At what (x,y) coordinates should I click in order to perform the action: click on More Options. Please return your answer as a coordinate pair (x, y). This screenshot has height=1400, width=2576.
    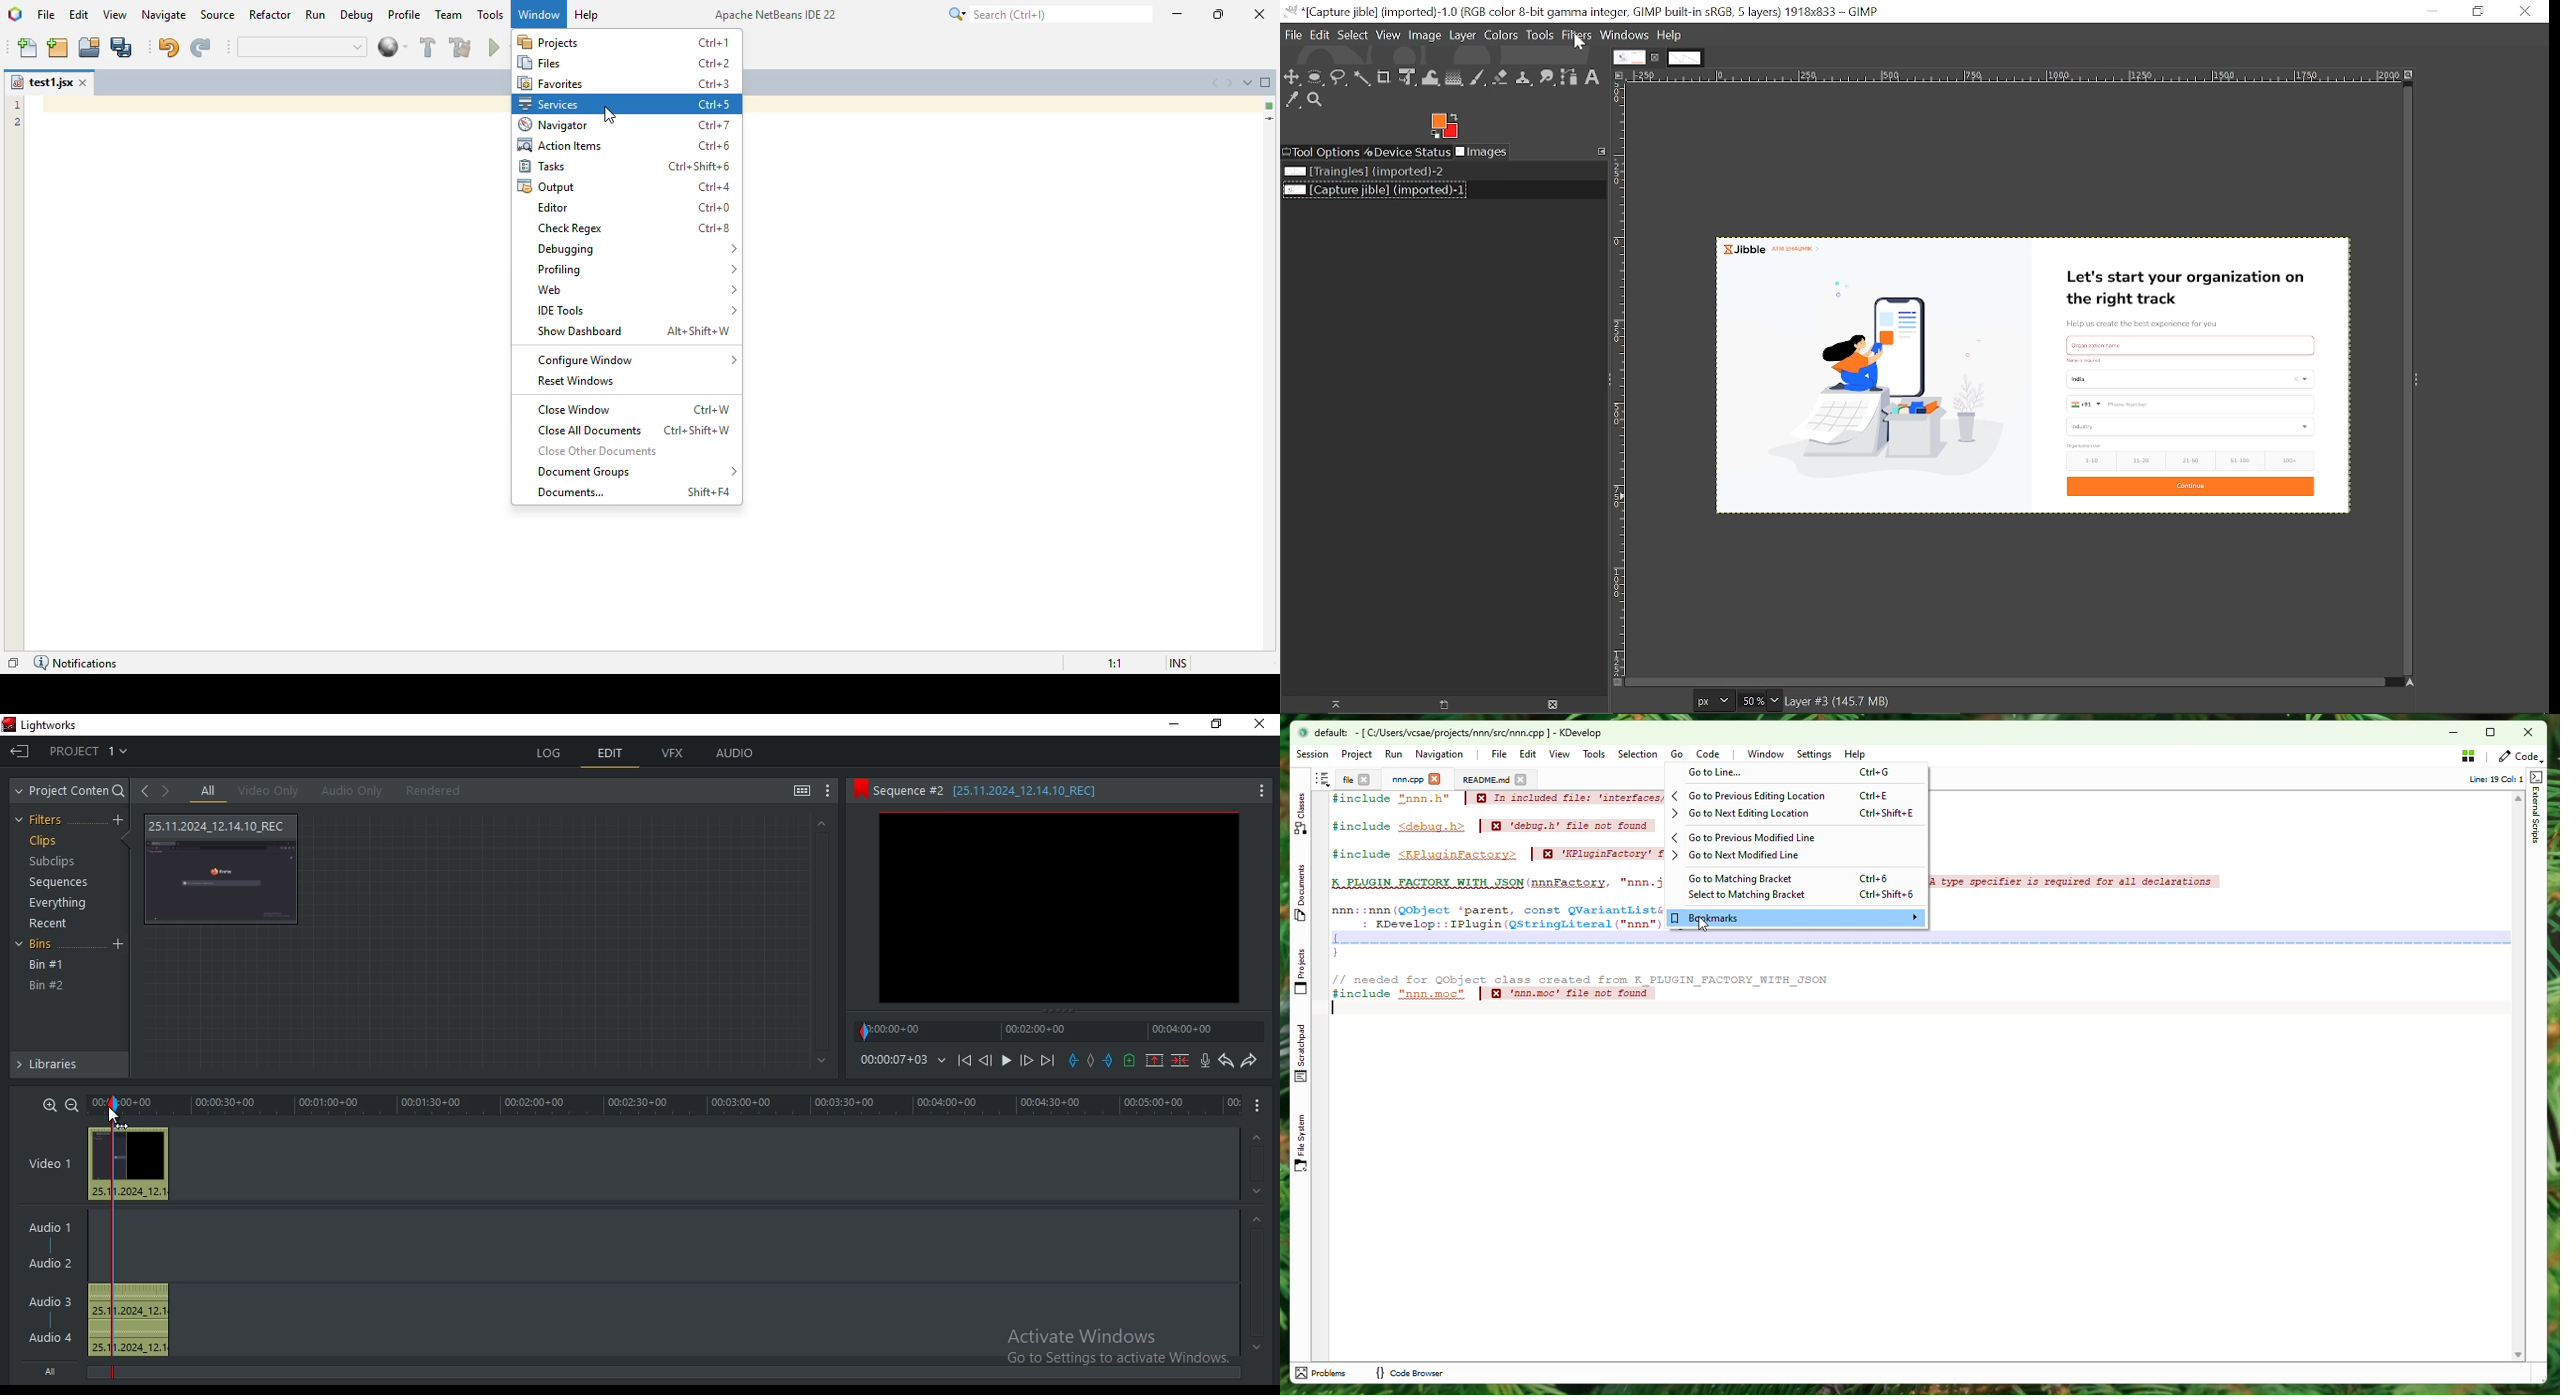
    Looking at the image, I should click on (1262, 789).